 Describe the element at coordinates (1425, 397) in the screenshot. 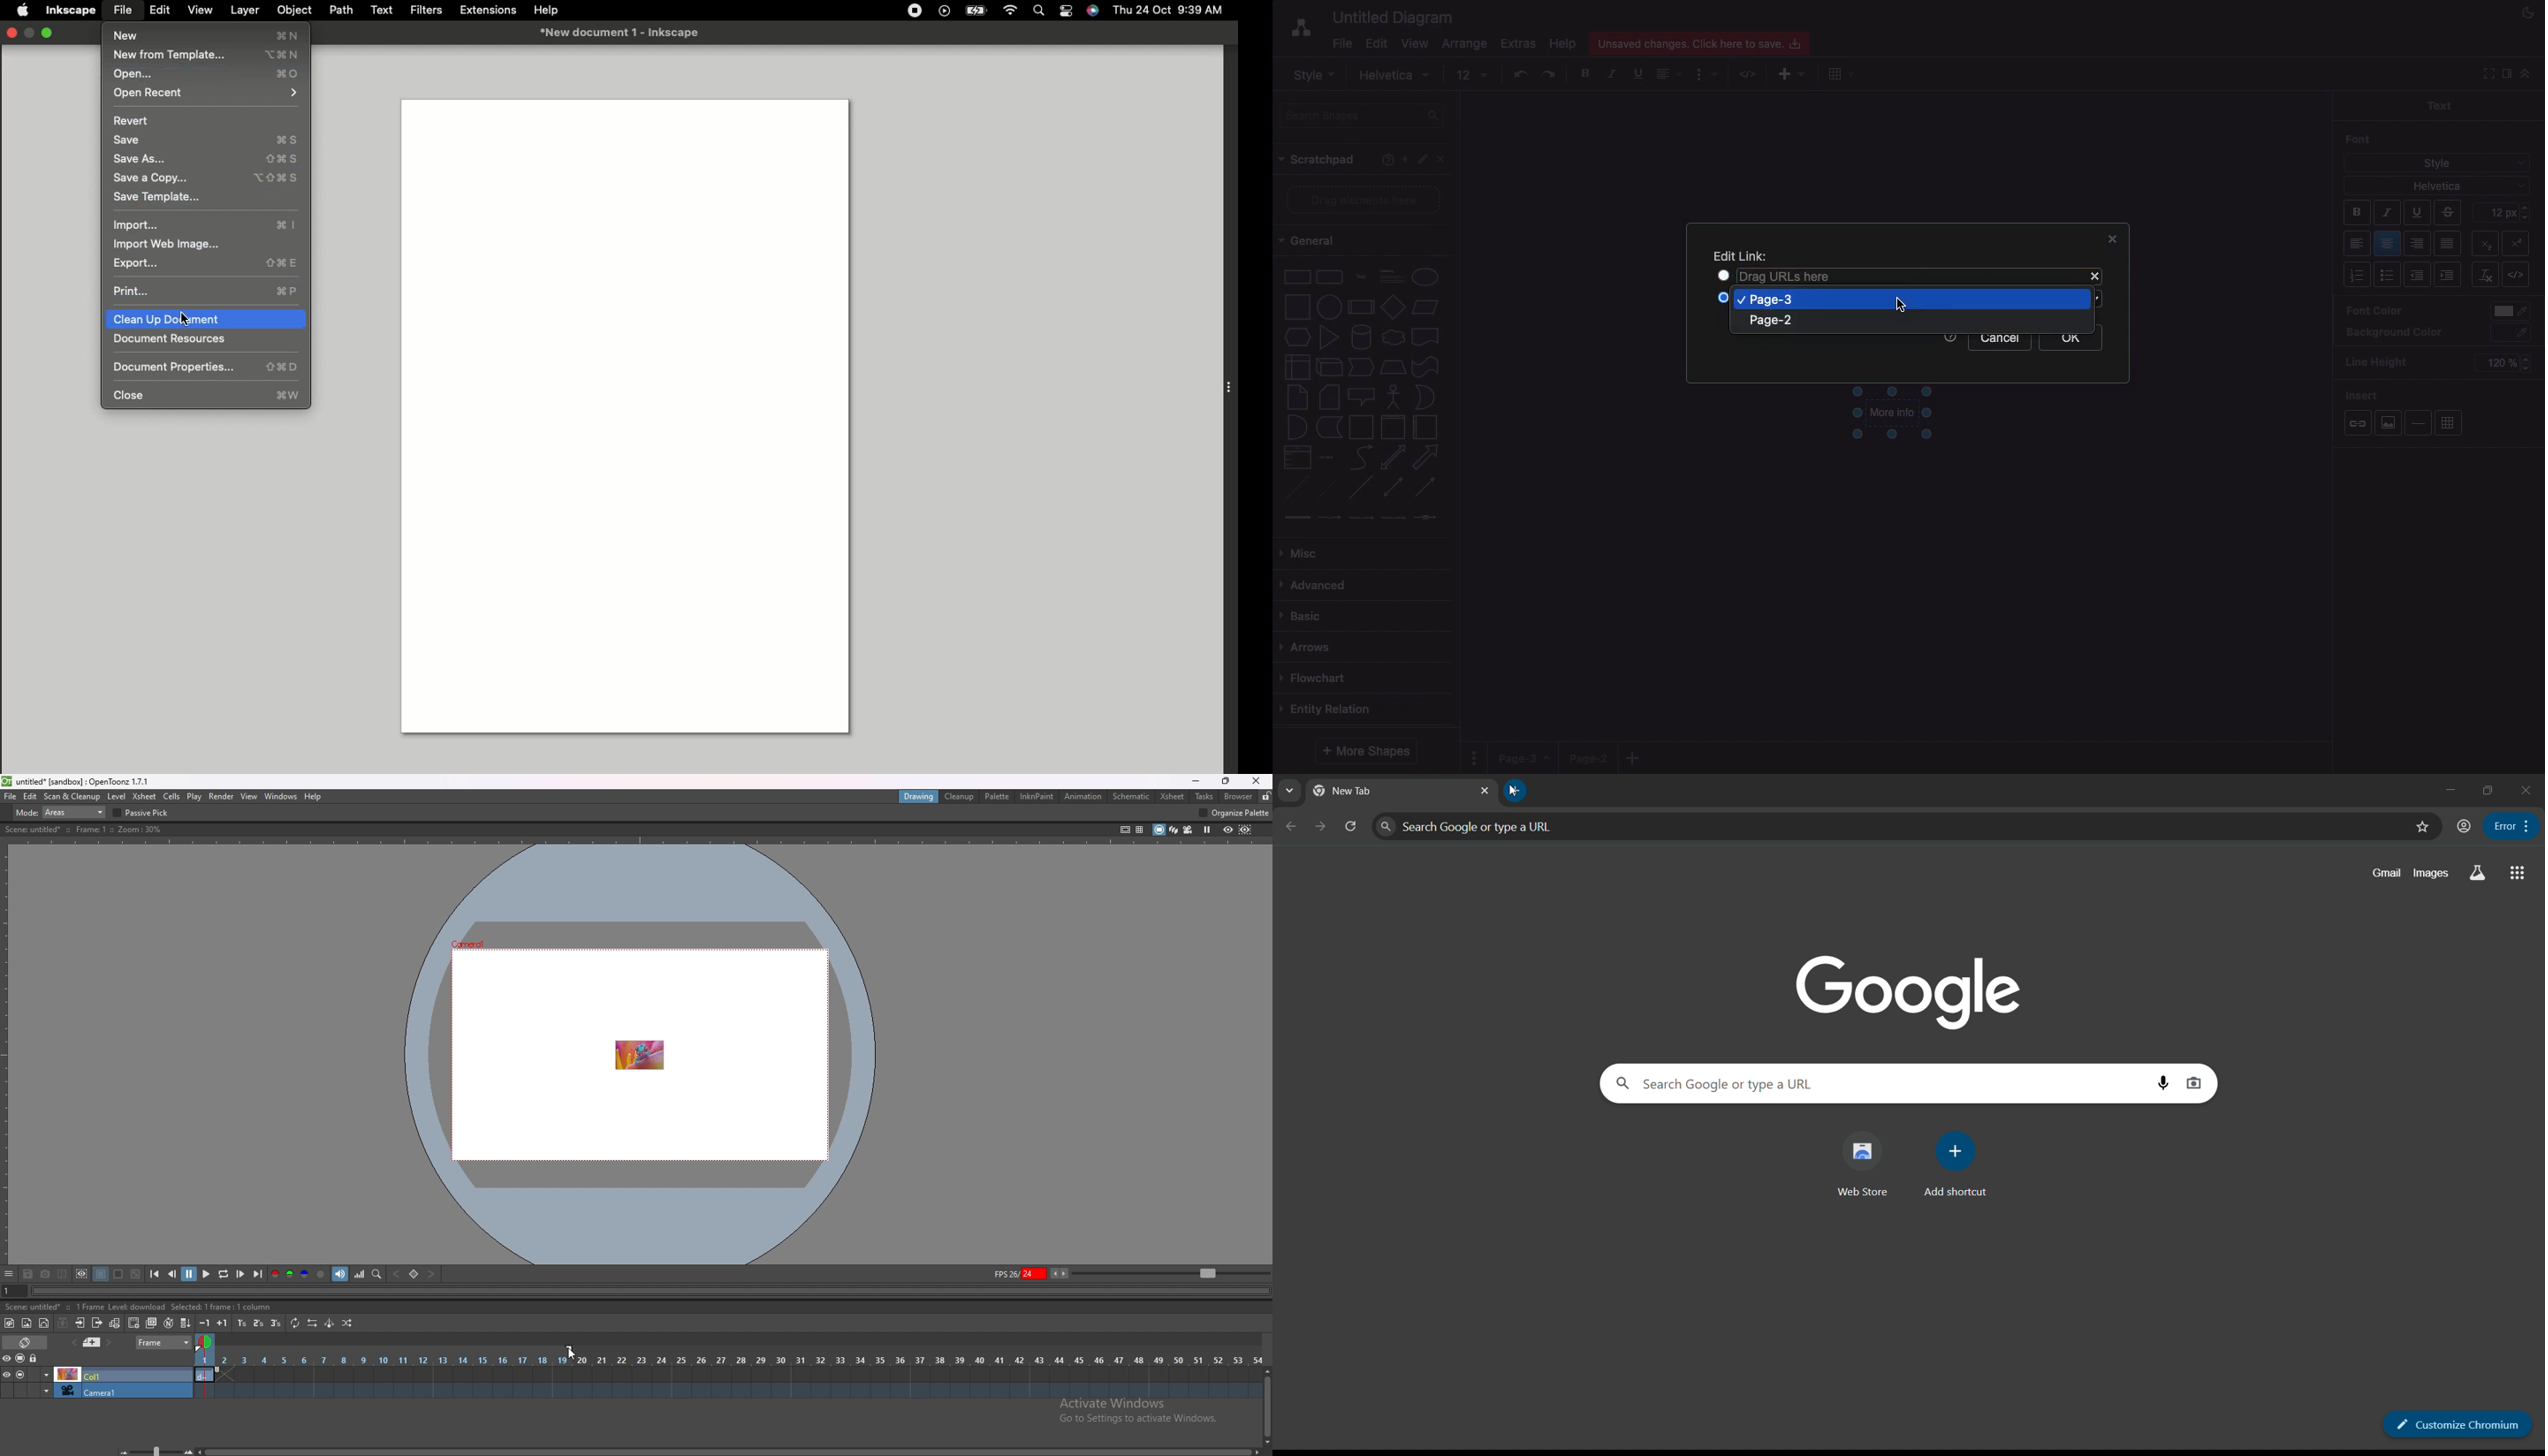

I see `or` at that location.